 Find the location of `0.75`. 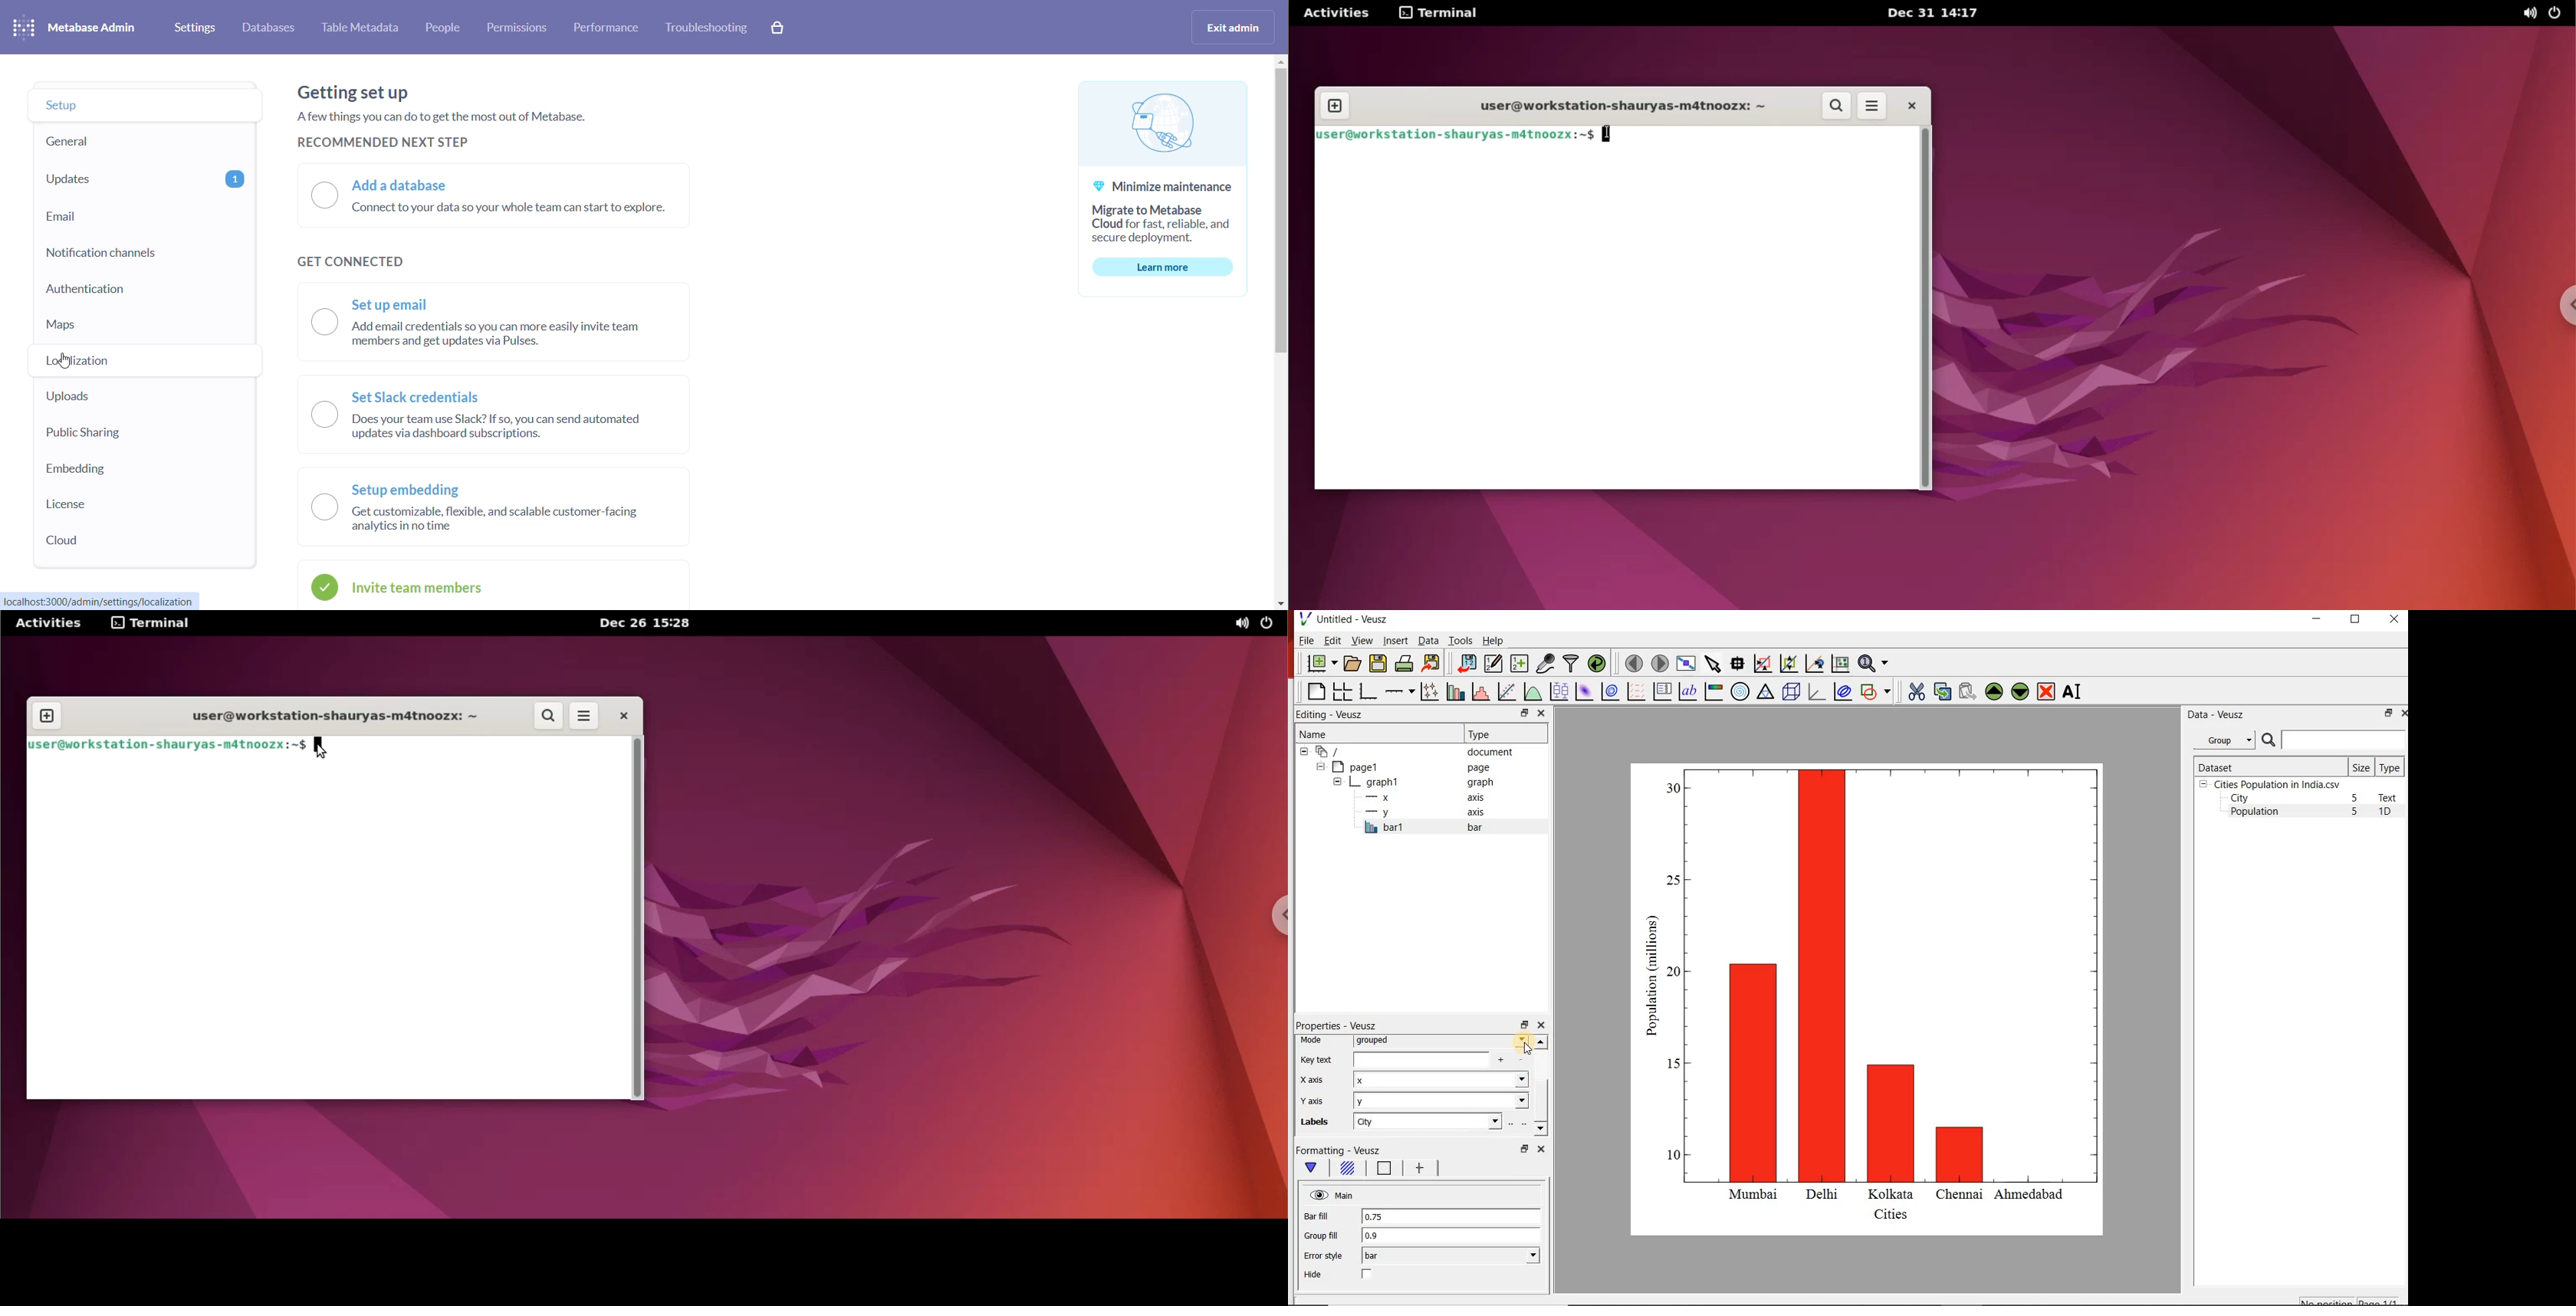

0.75 is located at coordinates (1450, 1217).